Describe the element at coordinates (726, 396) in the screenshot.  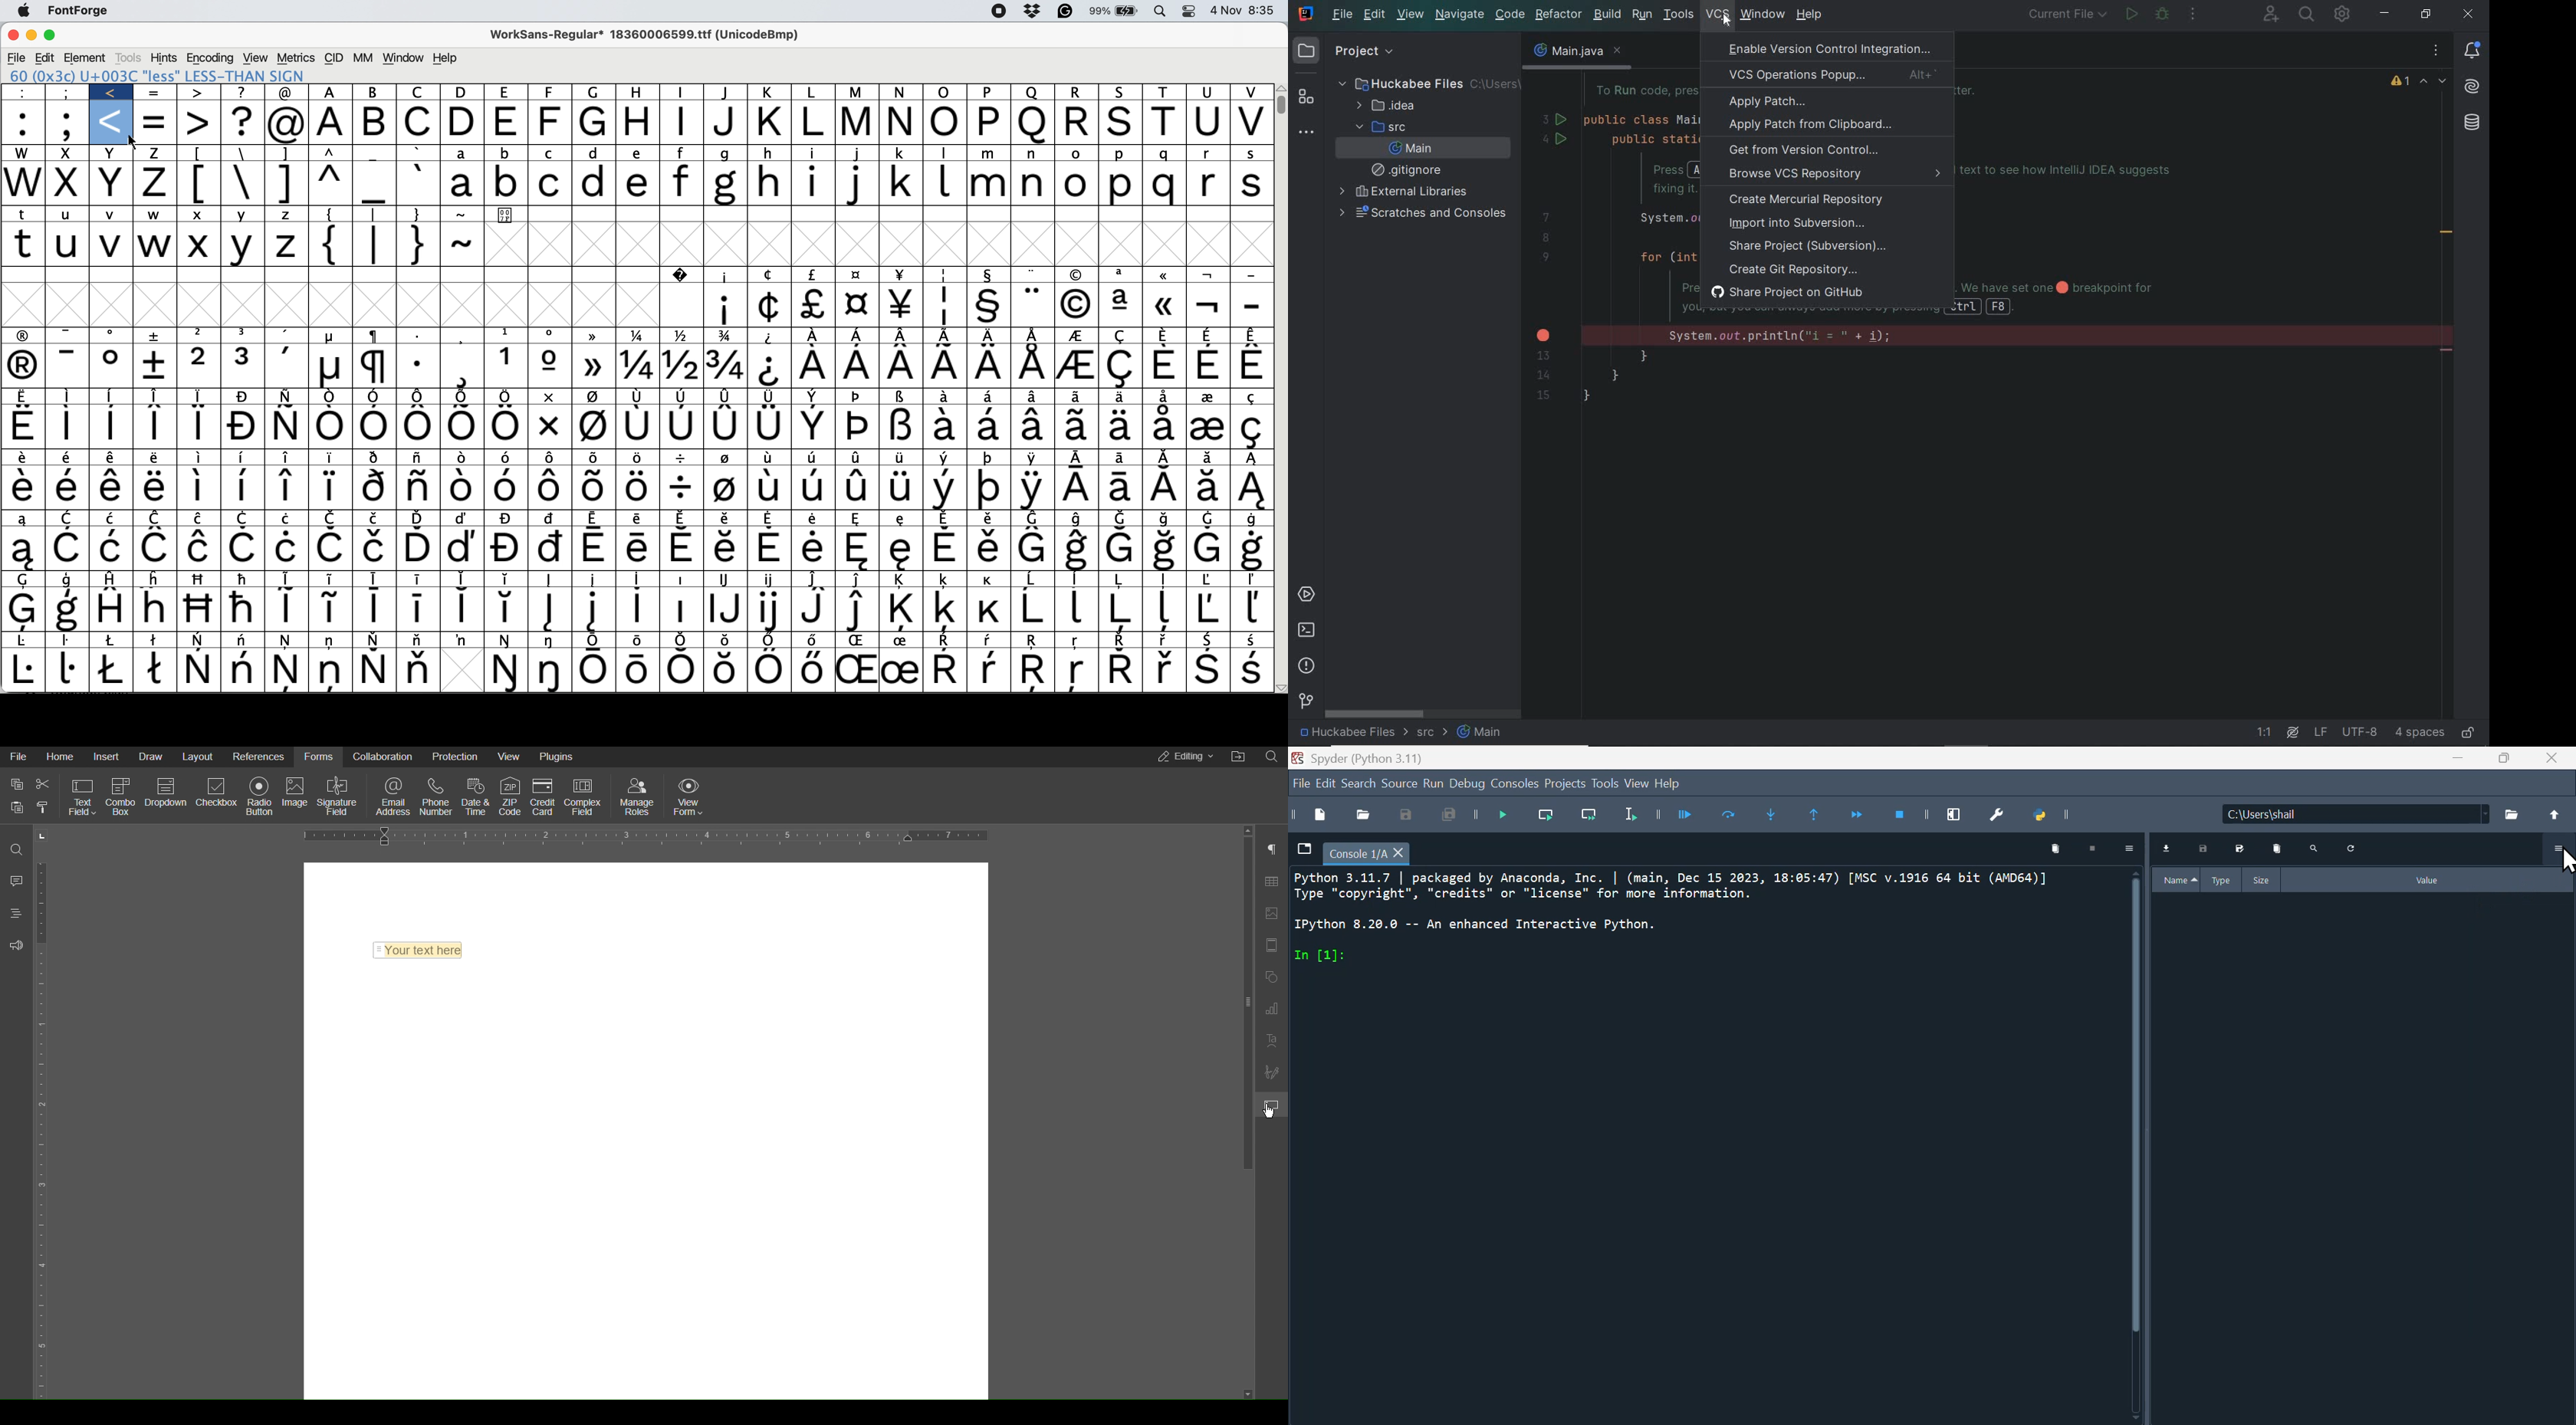
I see `` at that location.